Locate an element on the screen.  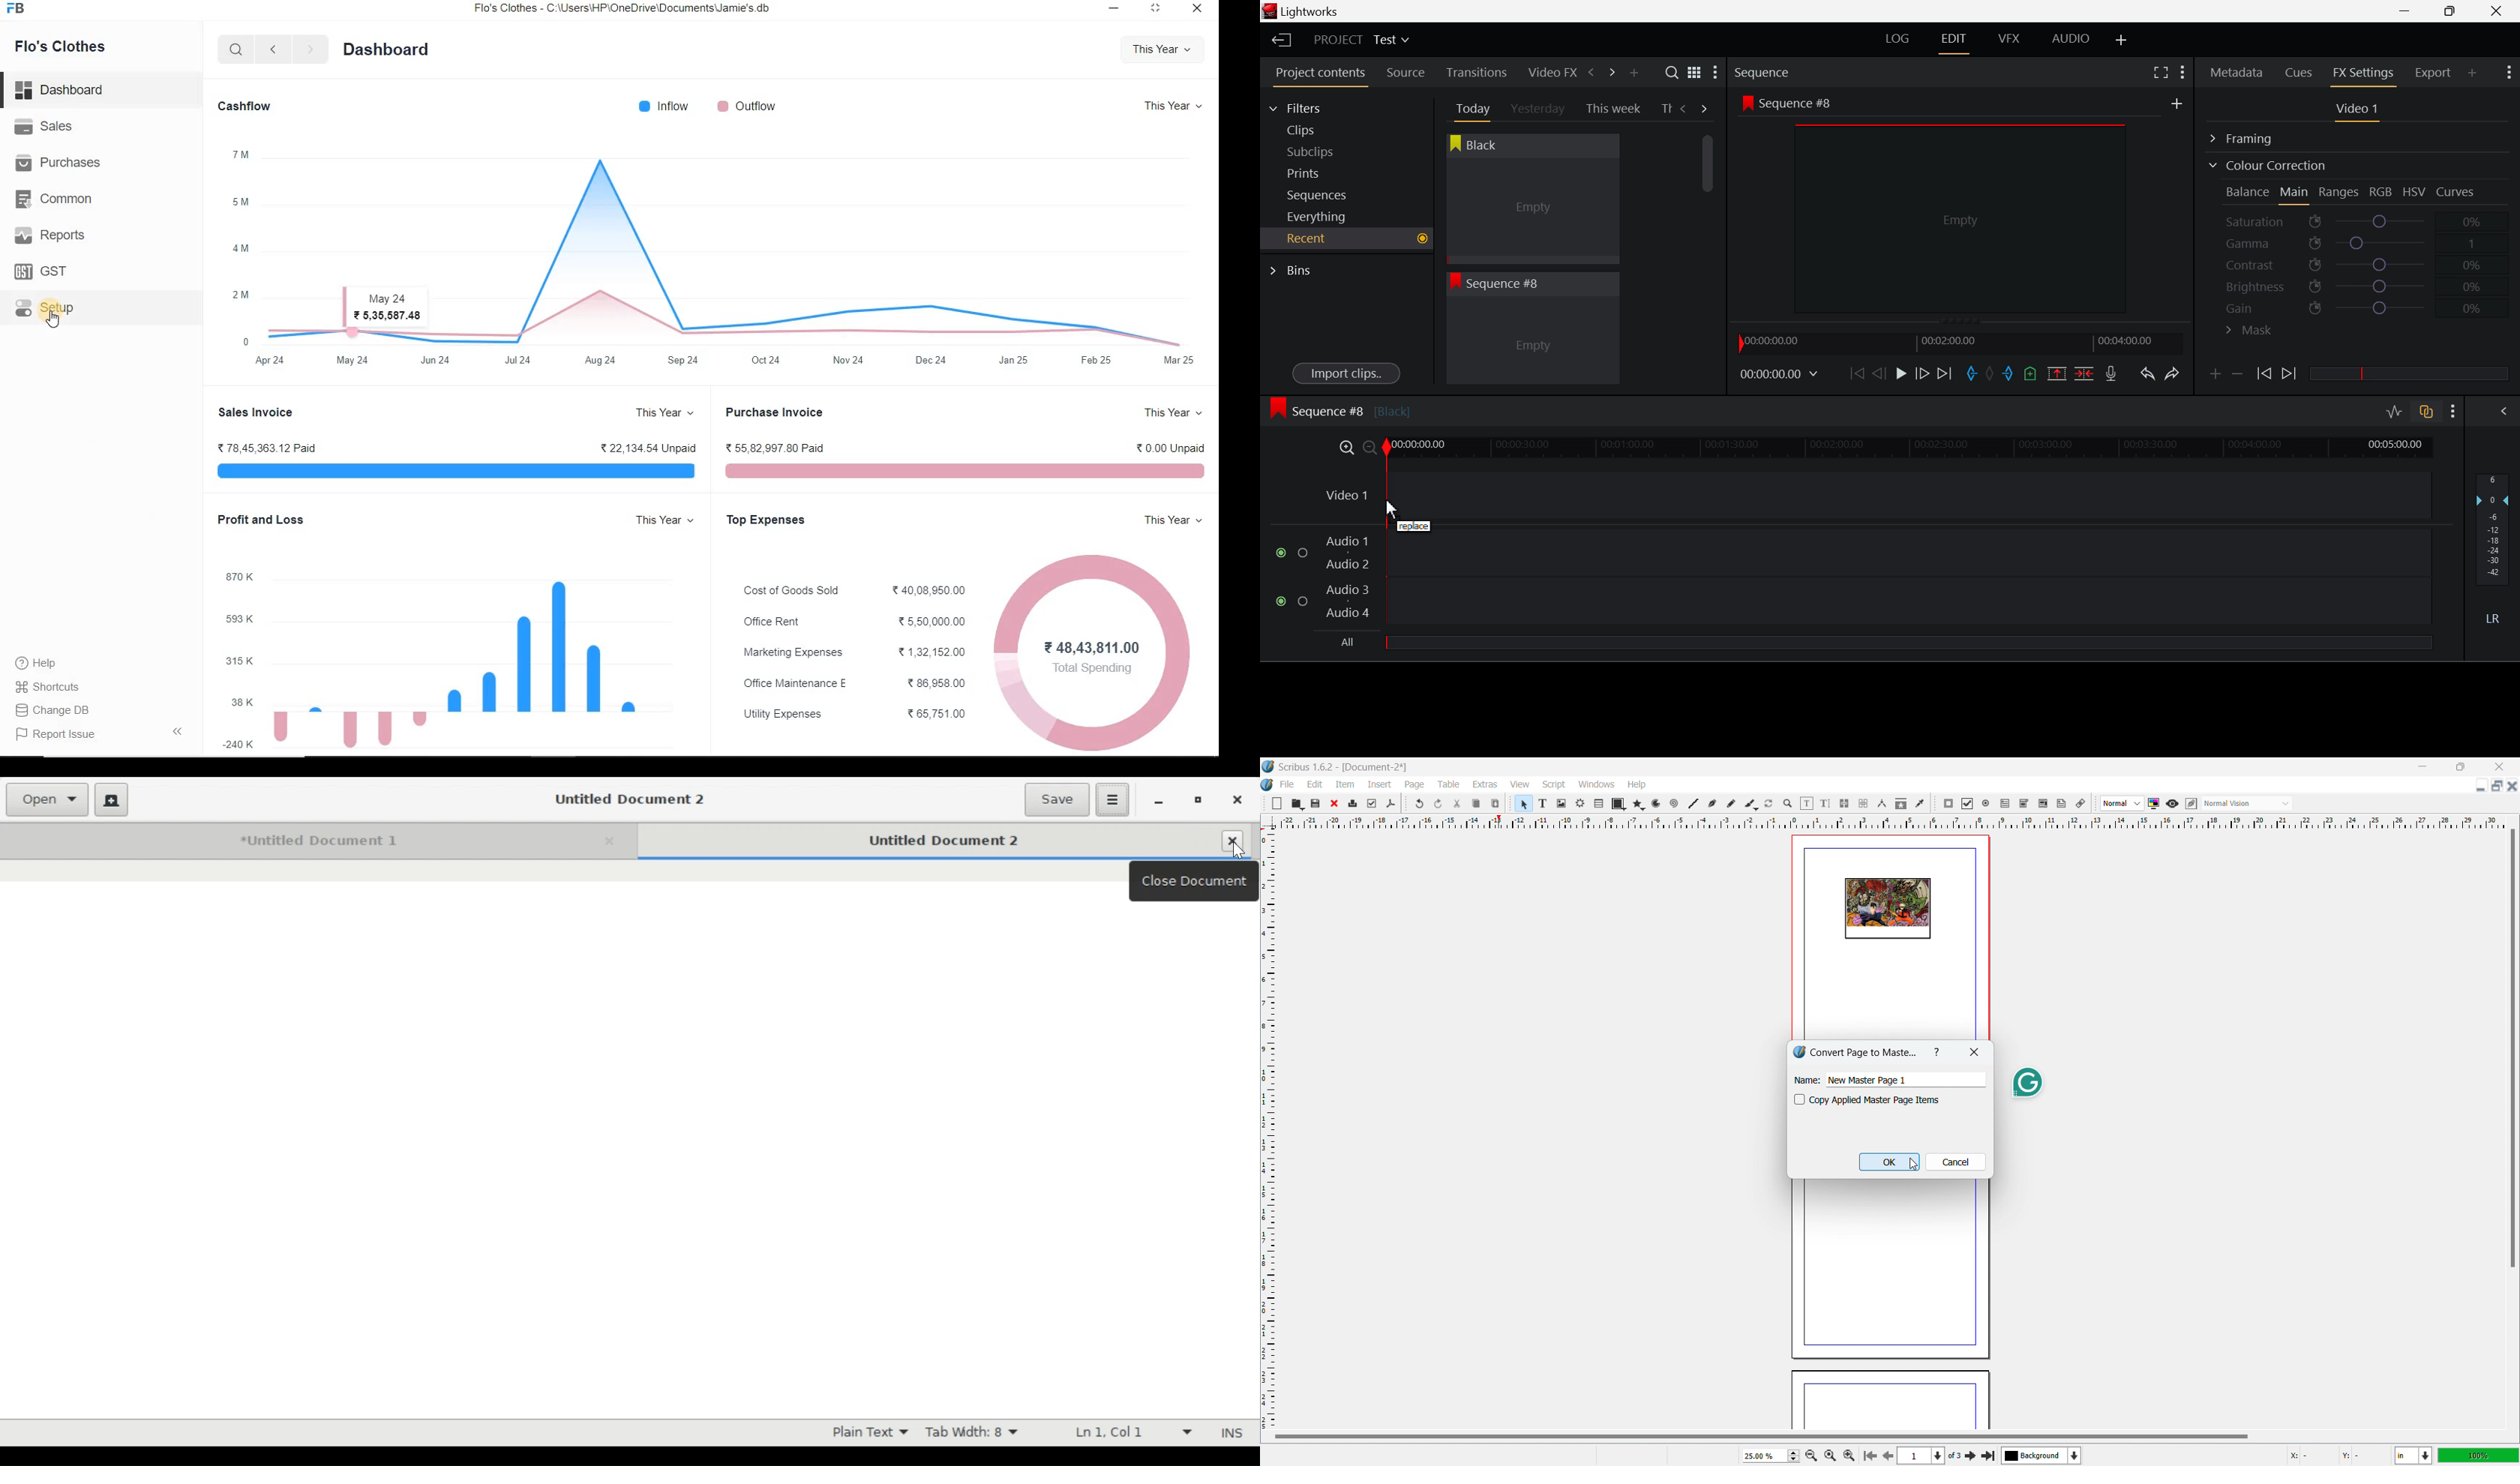
blue line is located at coordinates (453, 473).